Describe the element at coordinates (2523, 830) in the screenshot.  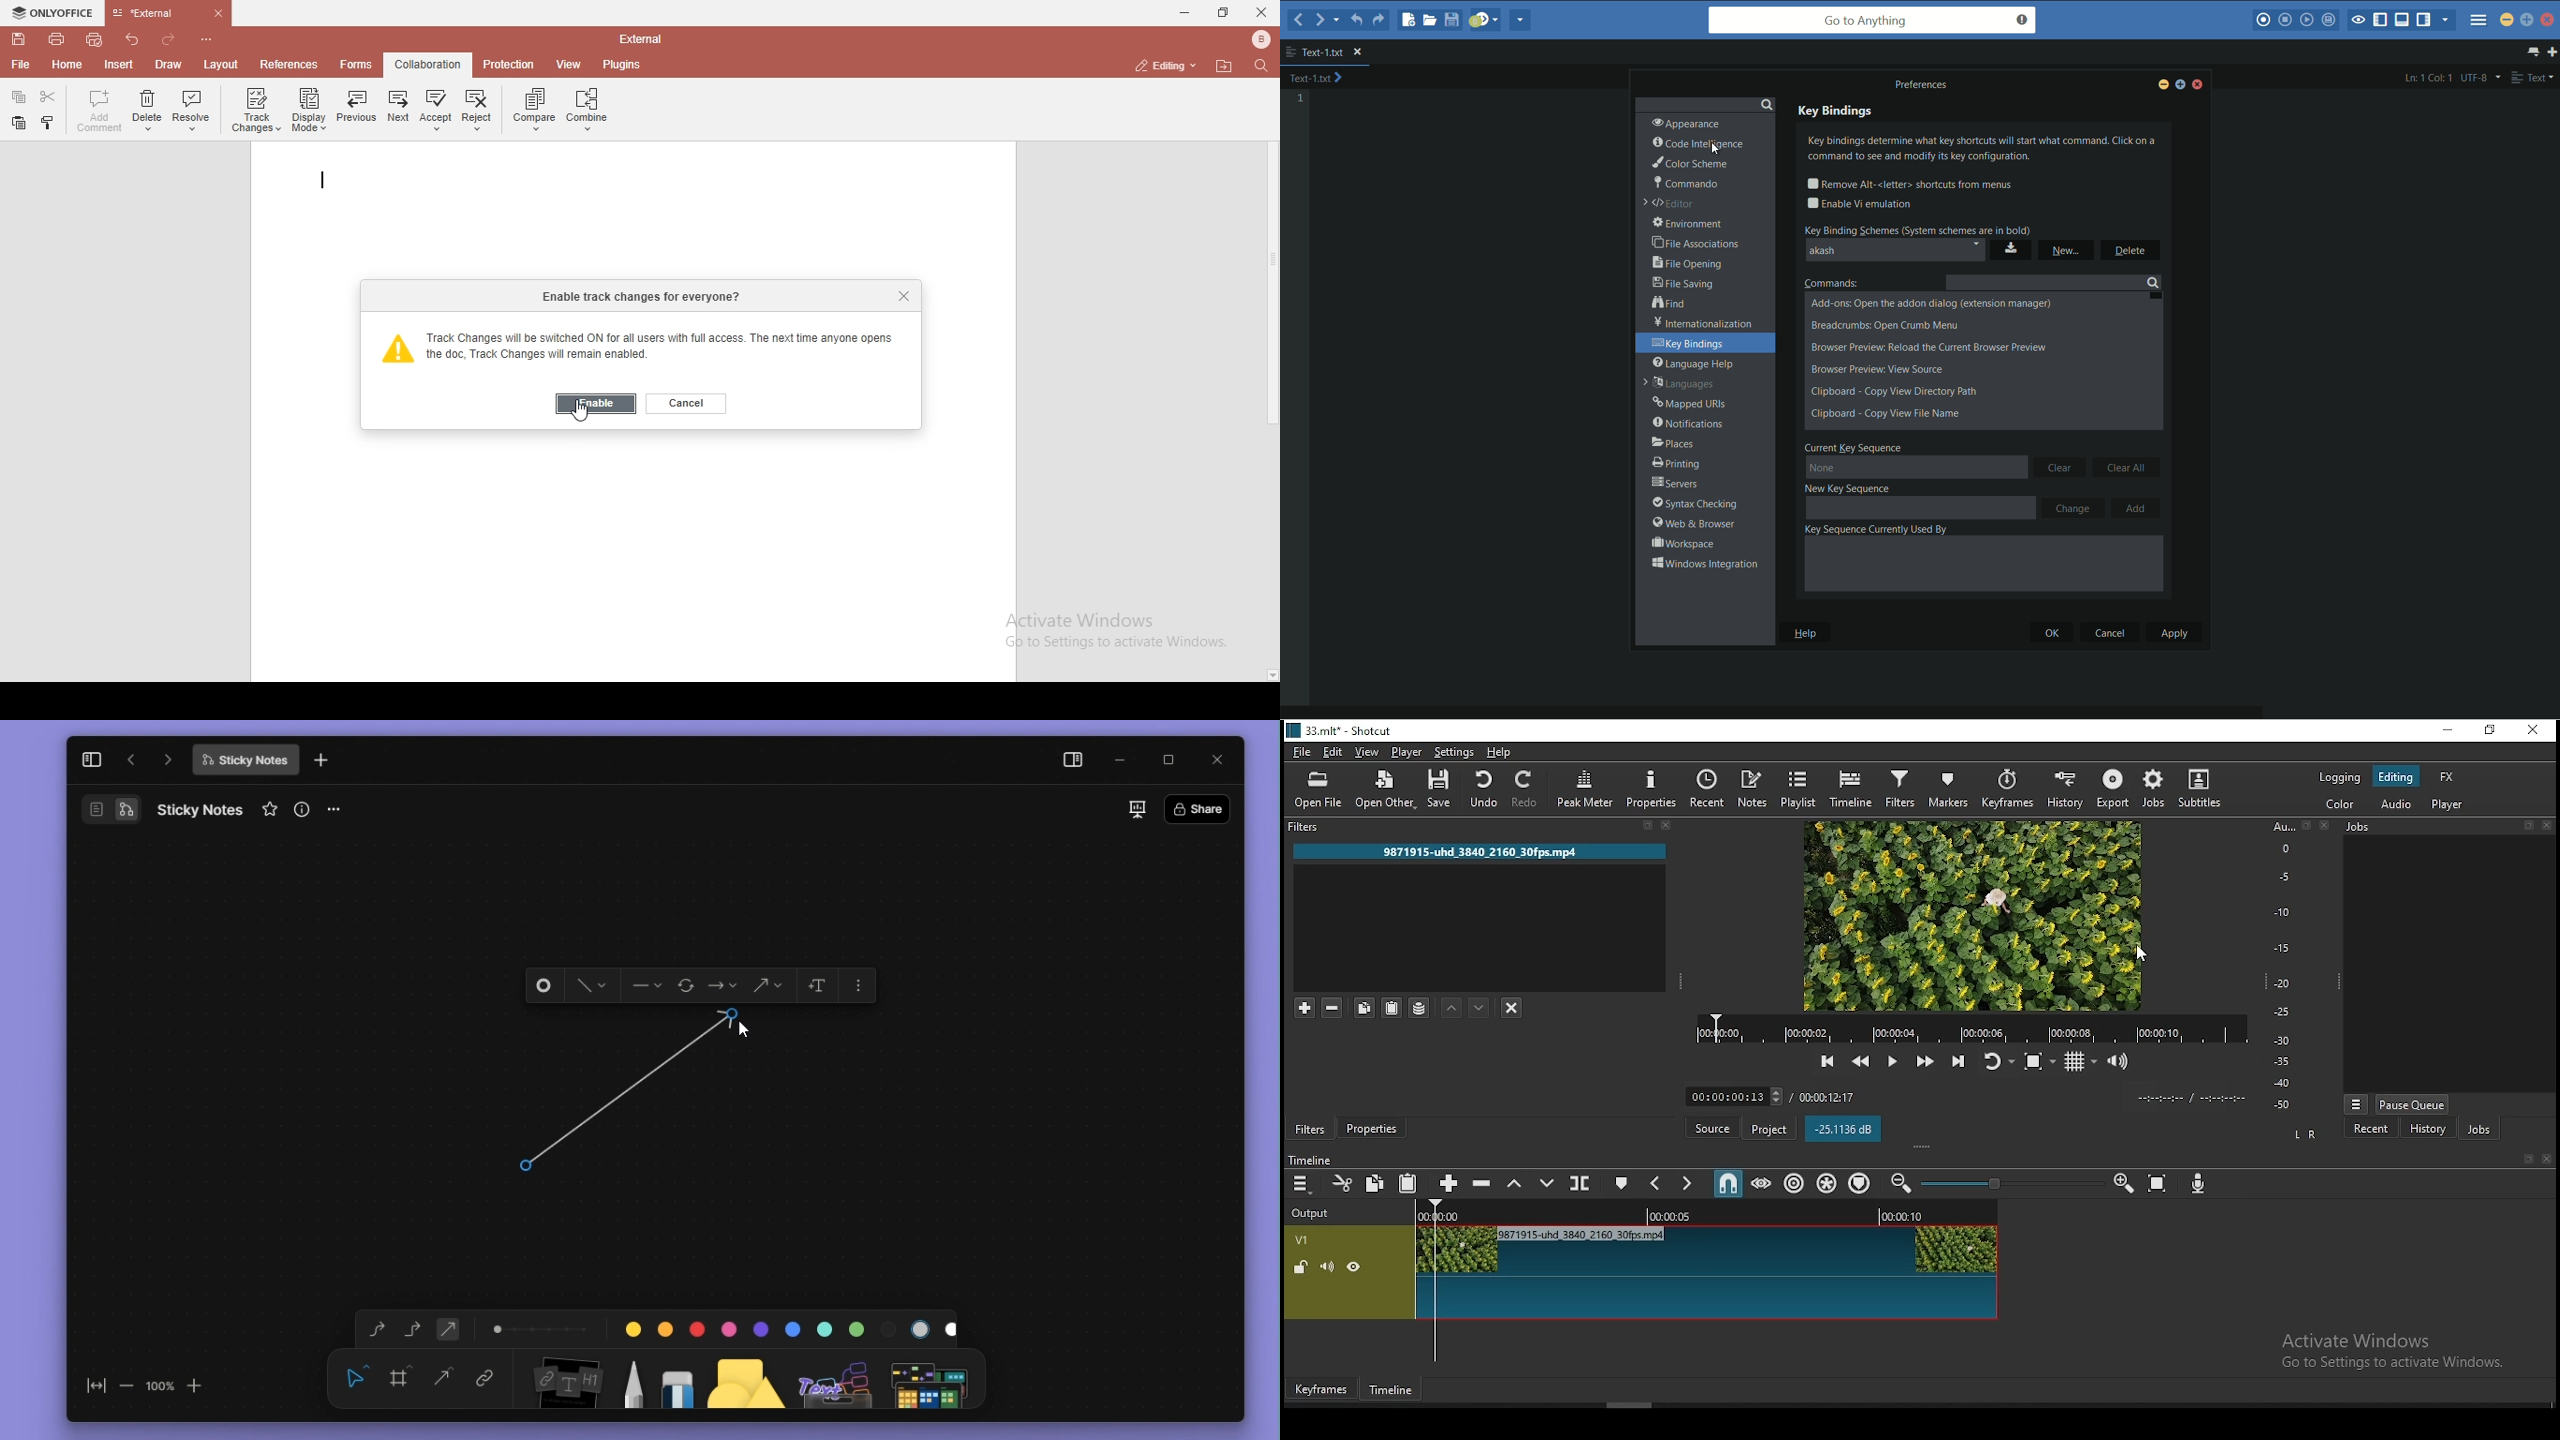
I see `bookmark` at that location.